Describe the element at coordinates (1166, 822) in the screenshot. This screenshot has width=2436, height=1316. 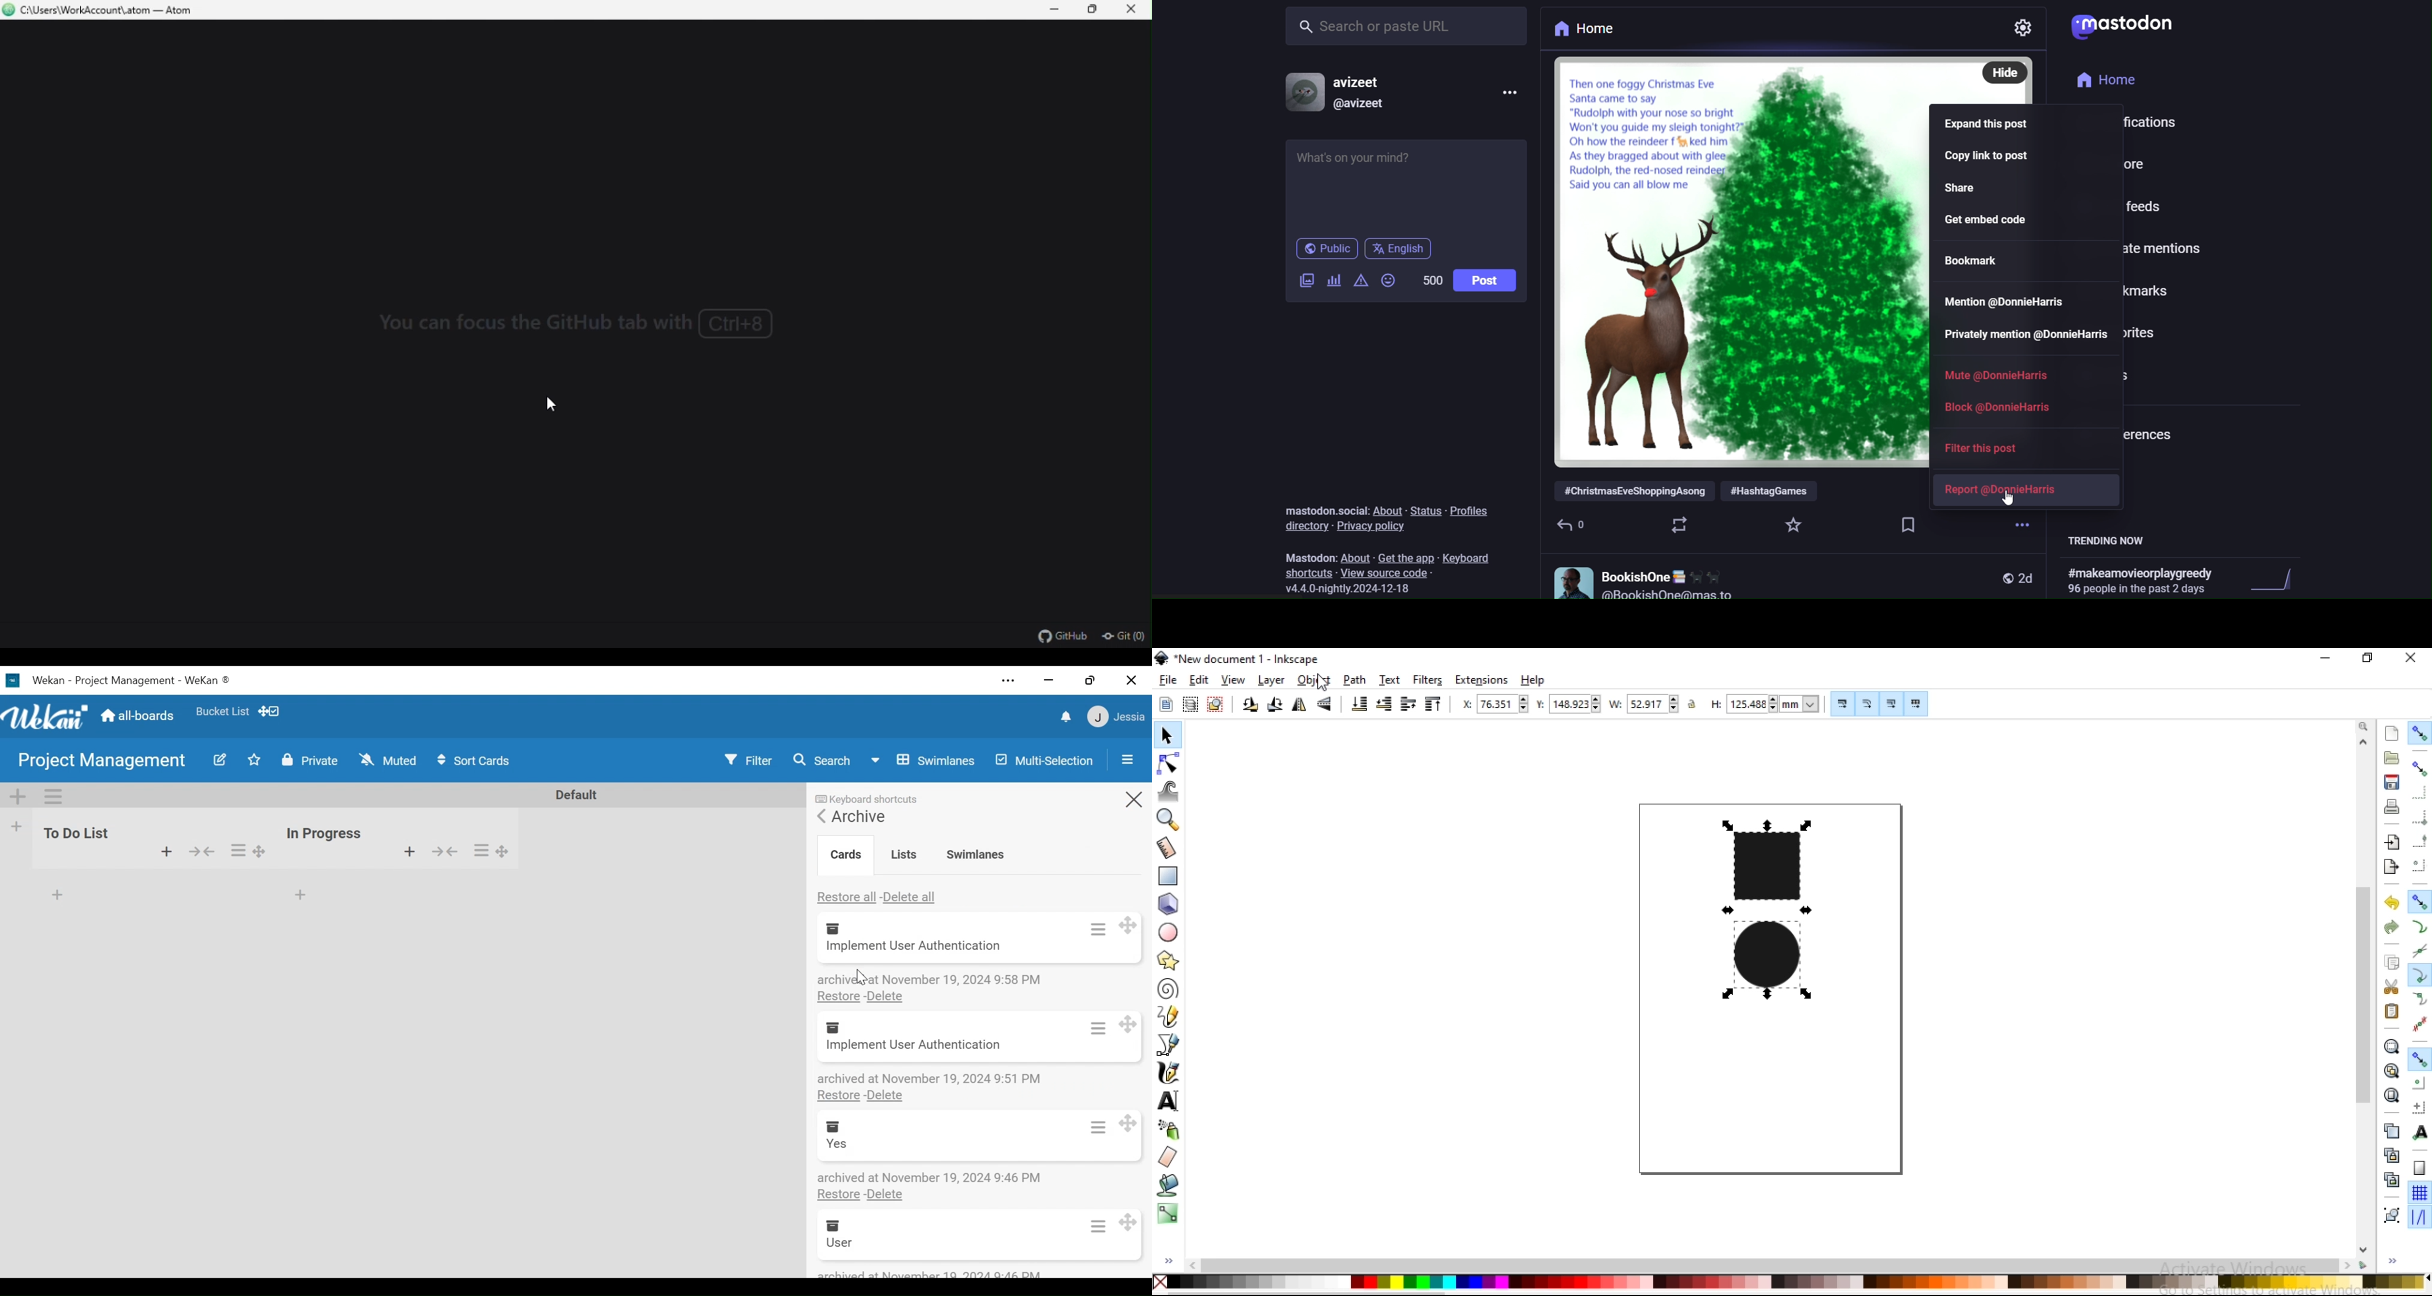
I see `zoom in or out` at that location.